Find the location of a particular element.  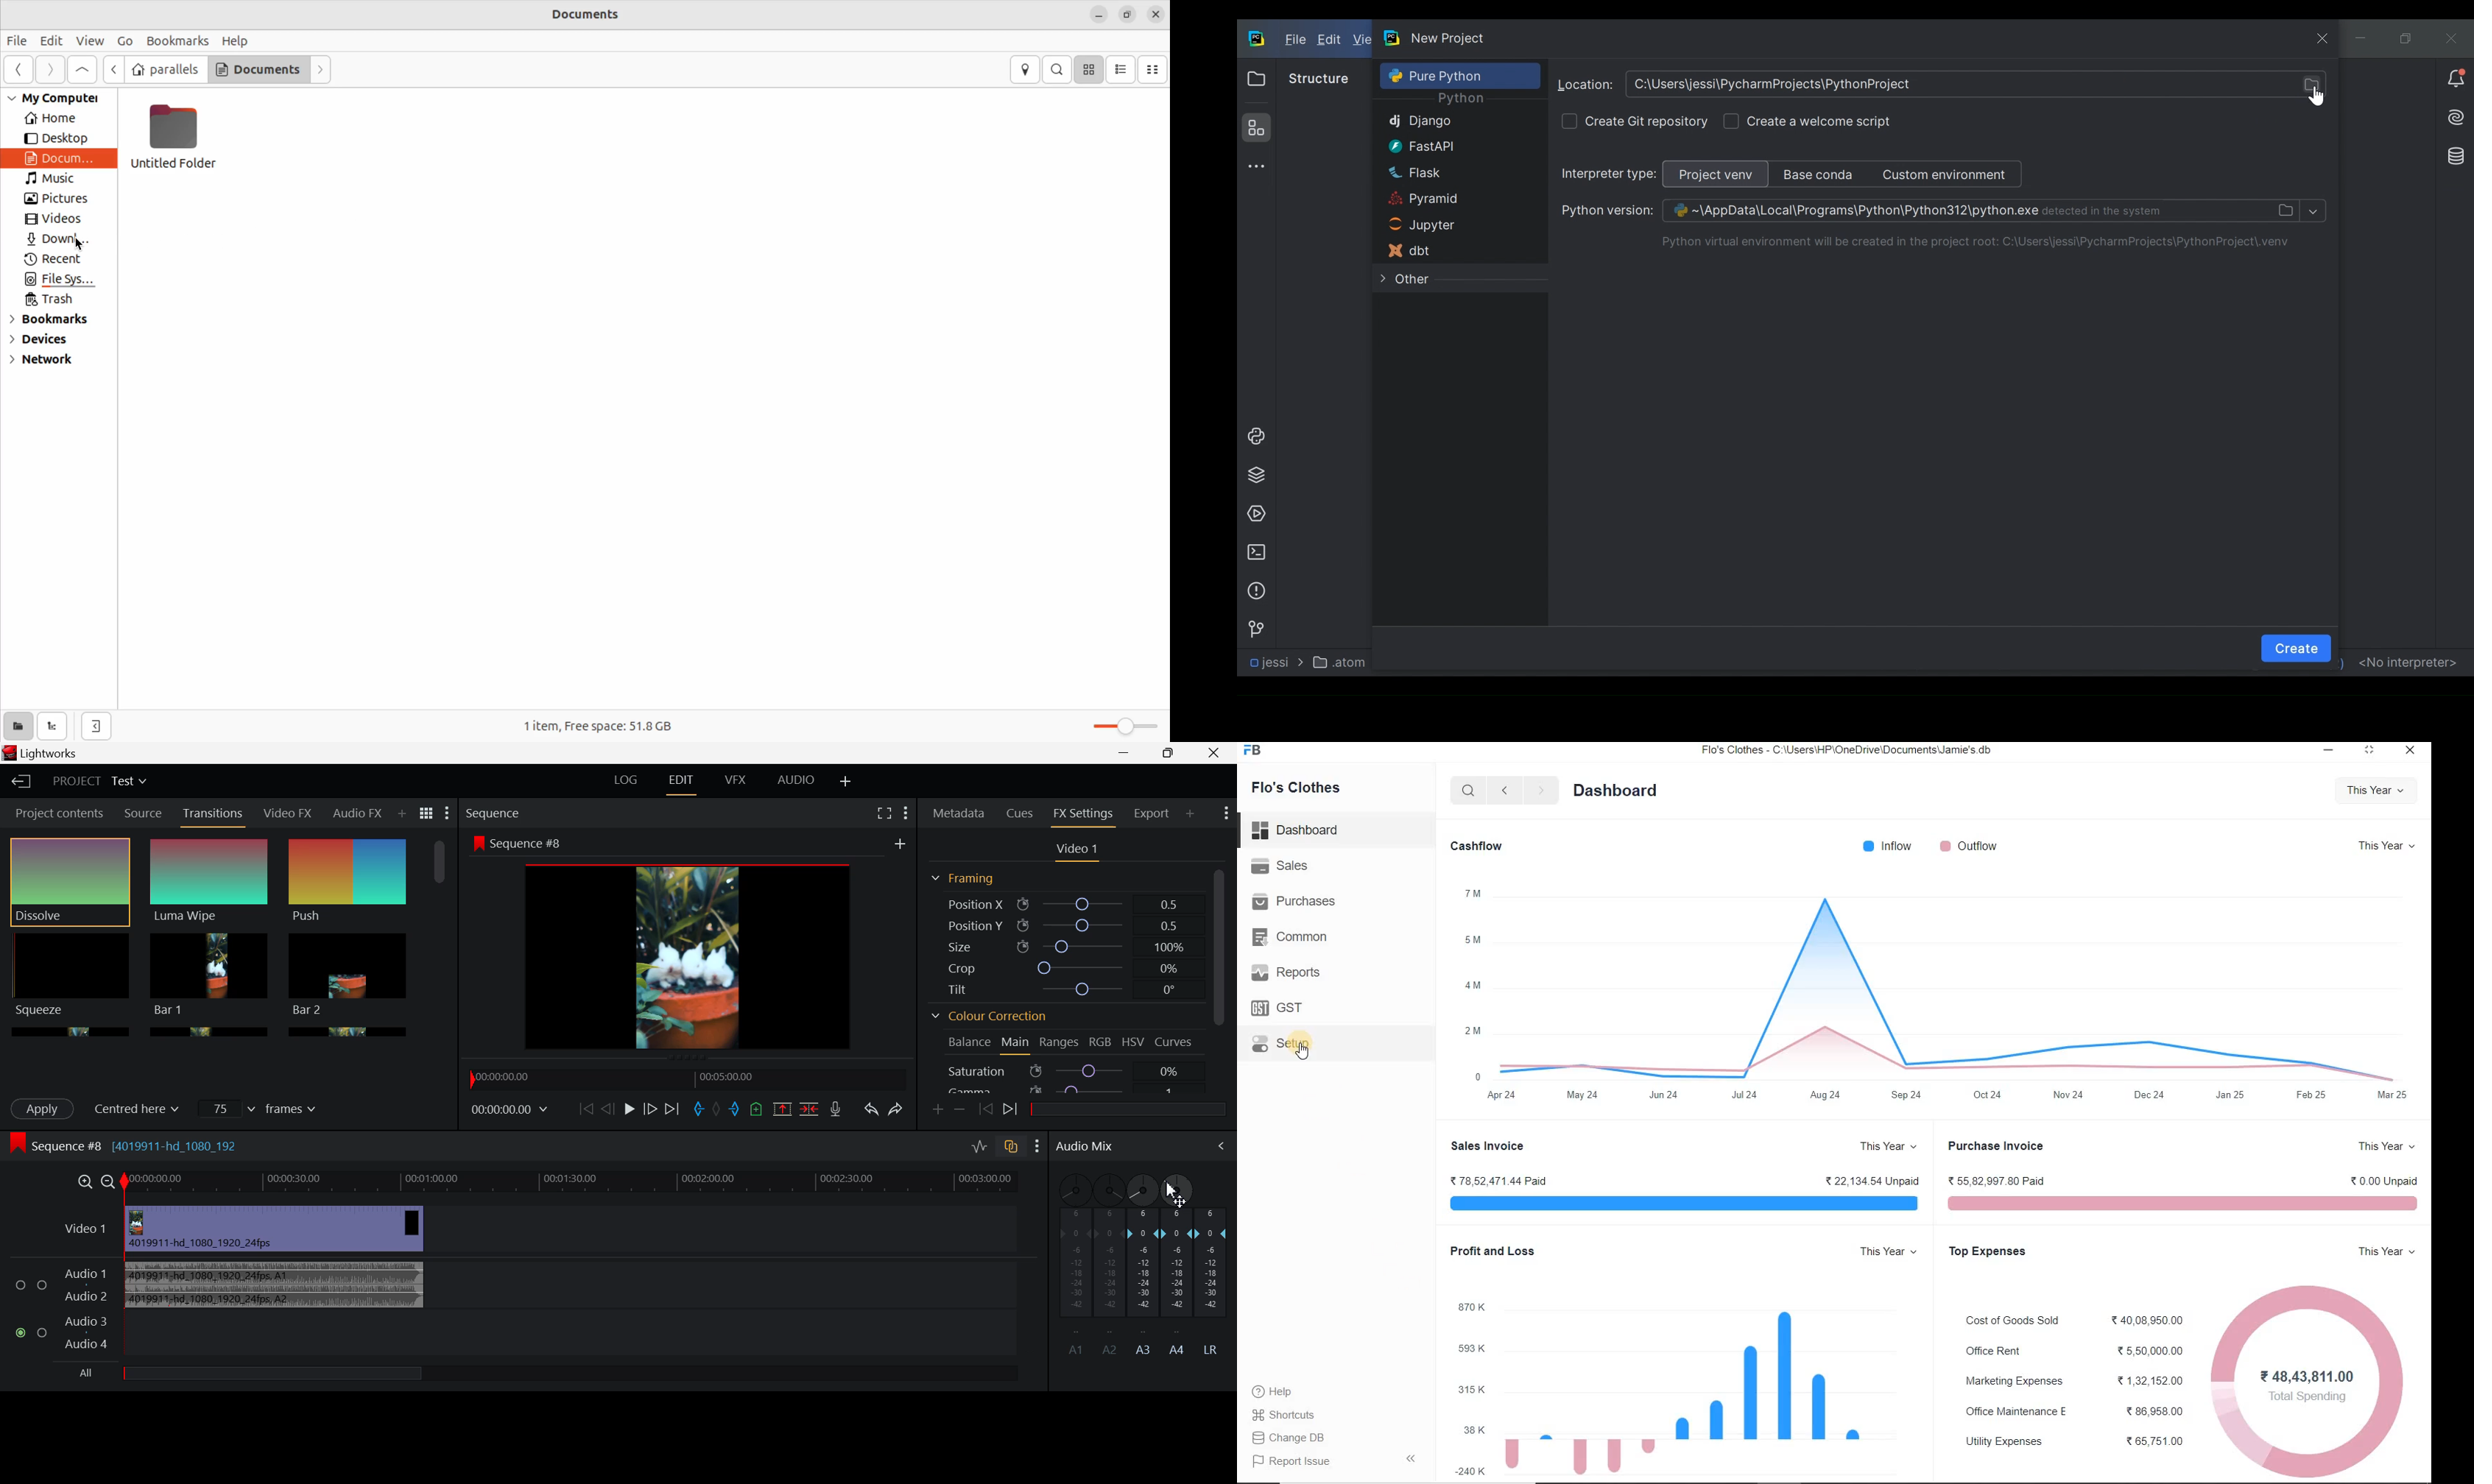

EDIT Layout Open is located at coordinates (680, 783).